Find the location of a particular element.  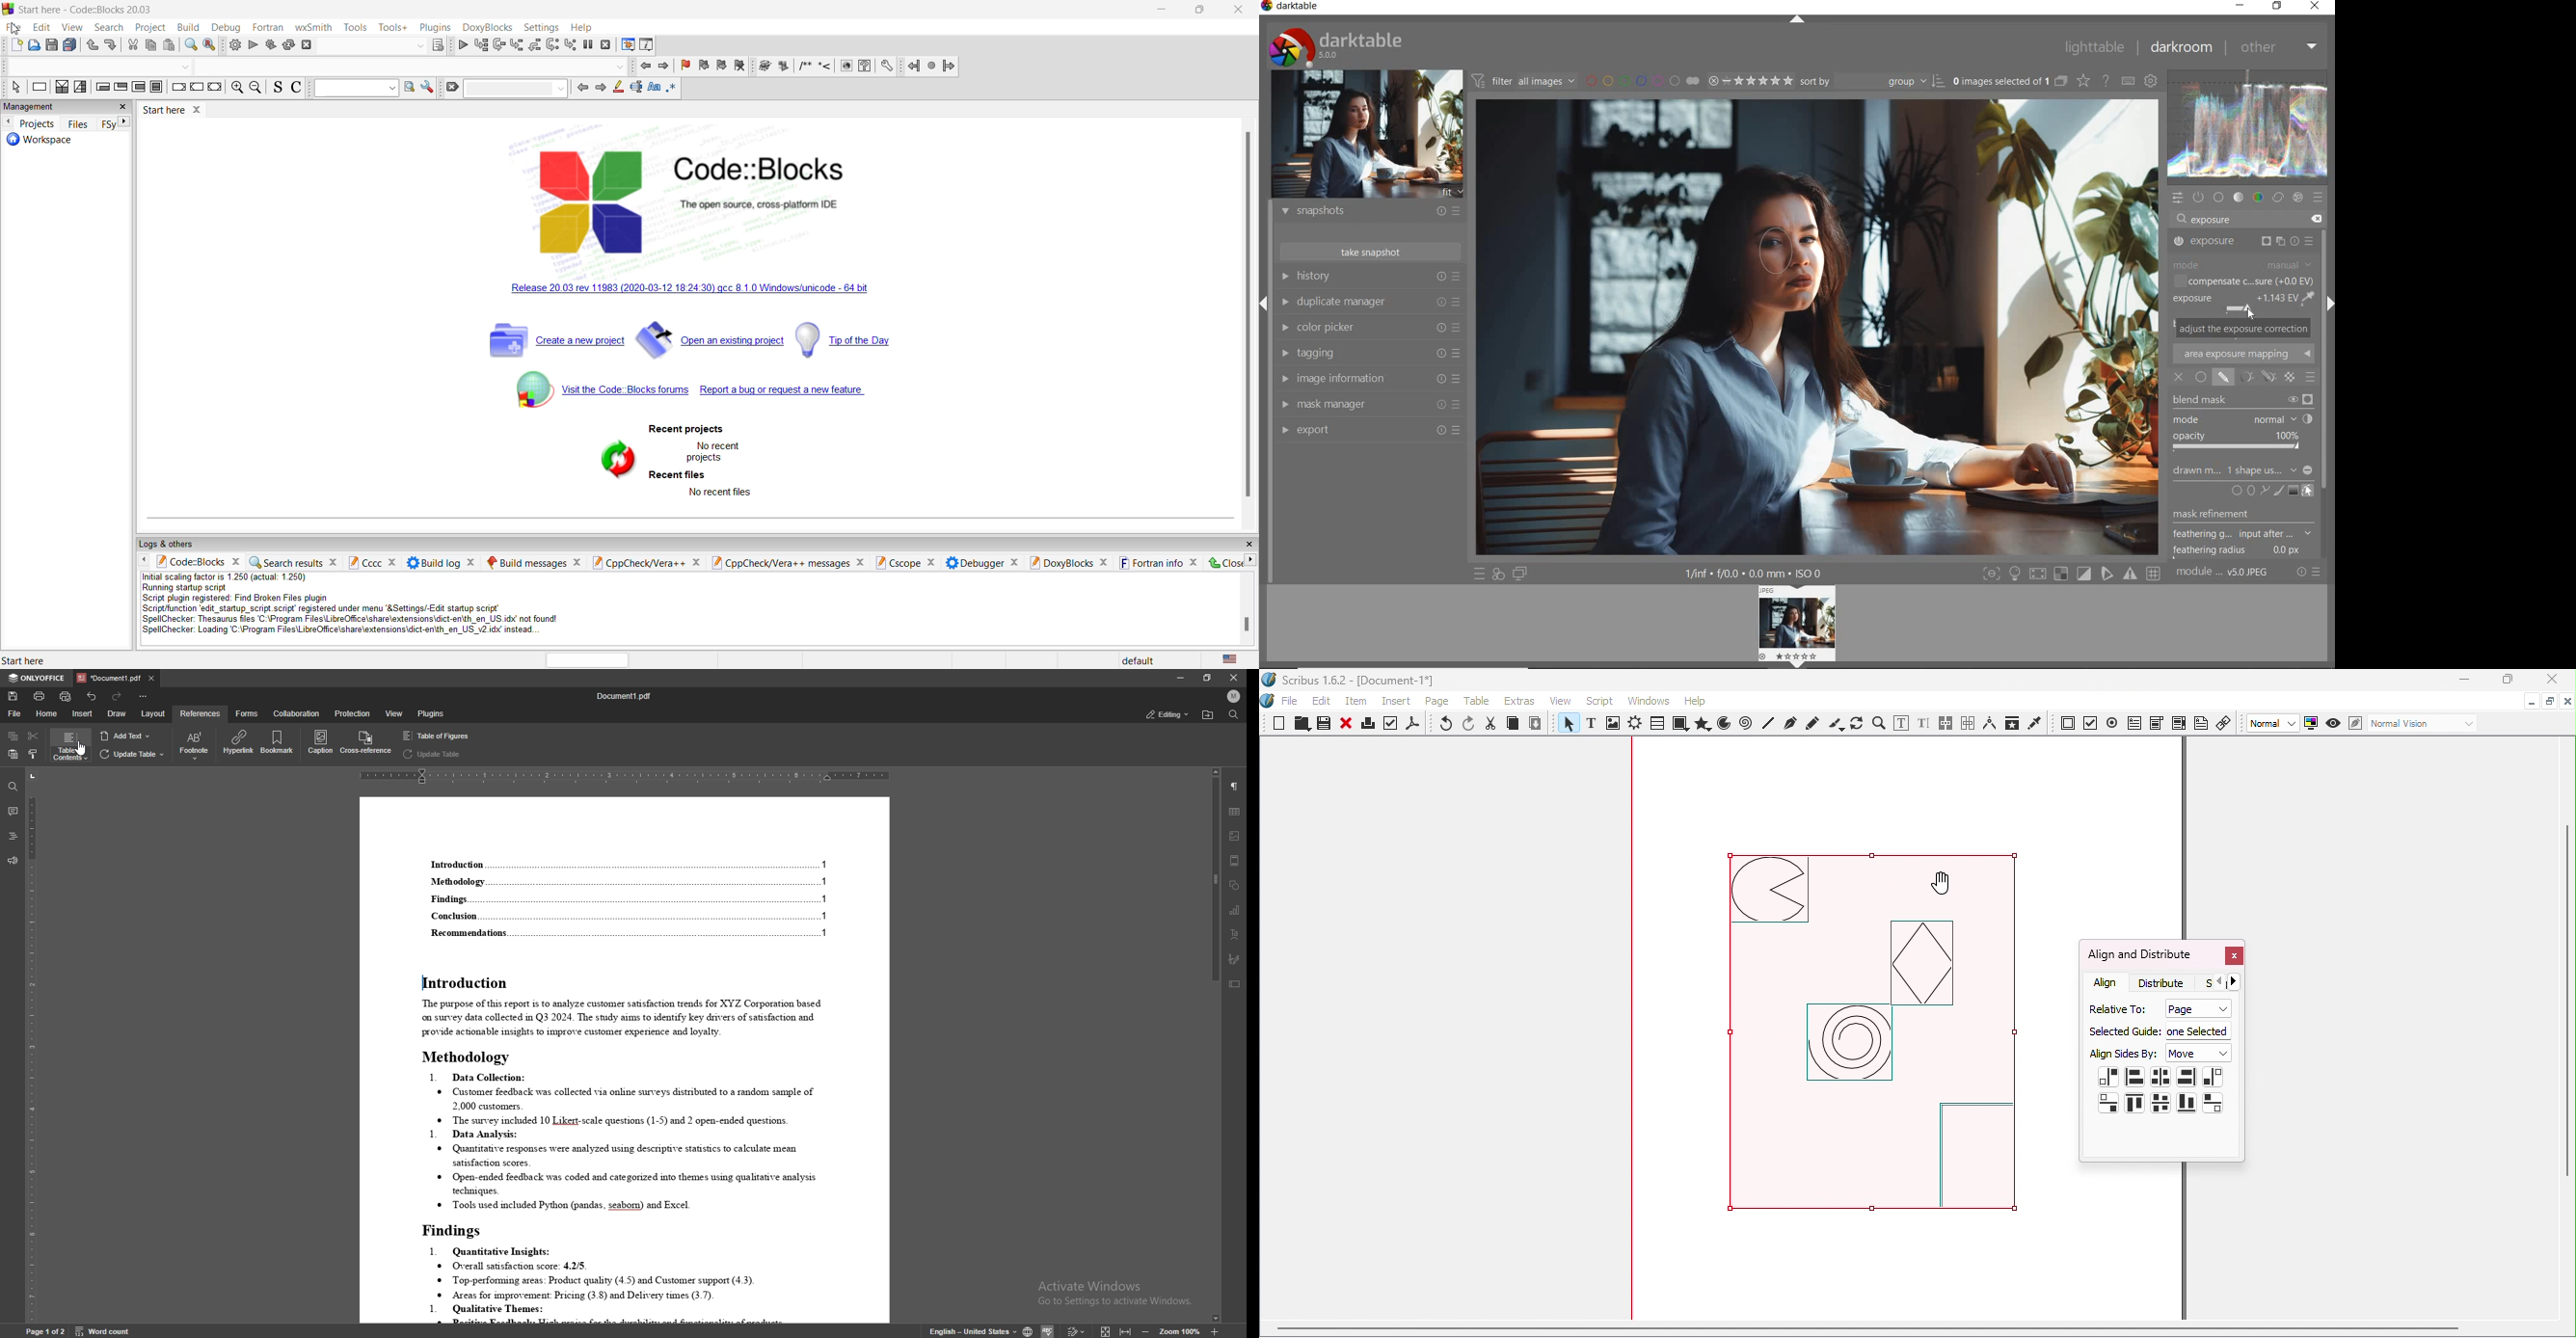

Save is located at coordinates (1322, 724).